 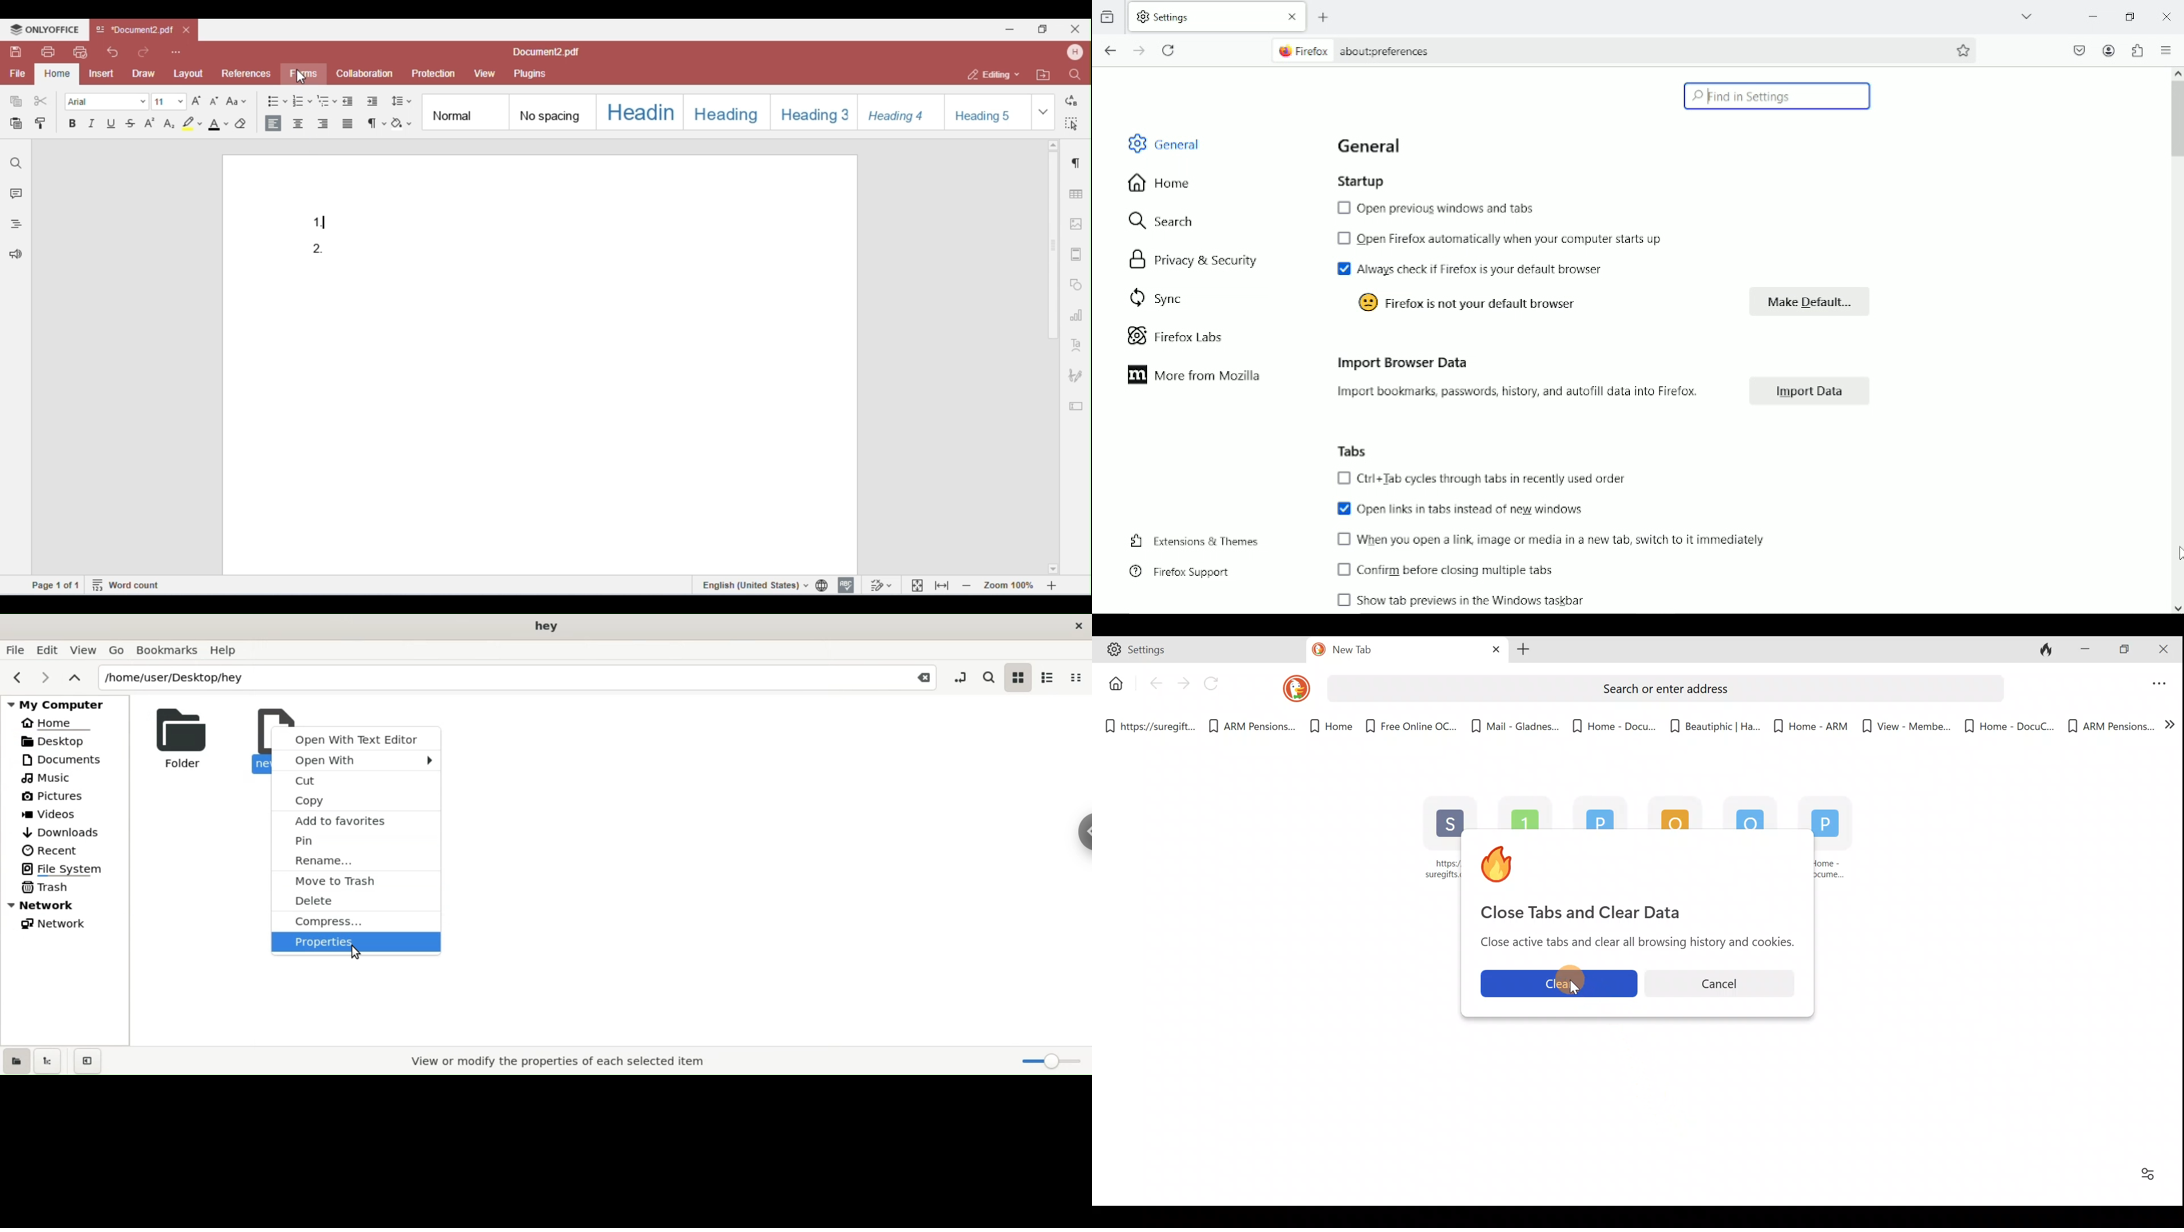 I want to click on Desktop, so click(x=68, y=741).